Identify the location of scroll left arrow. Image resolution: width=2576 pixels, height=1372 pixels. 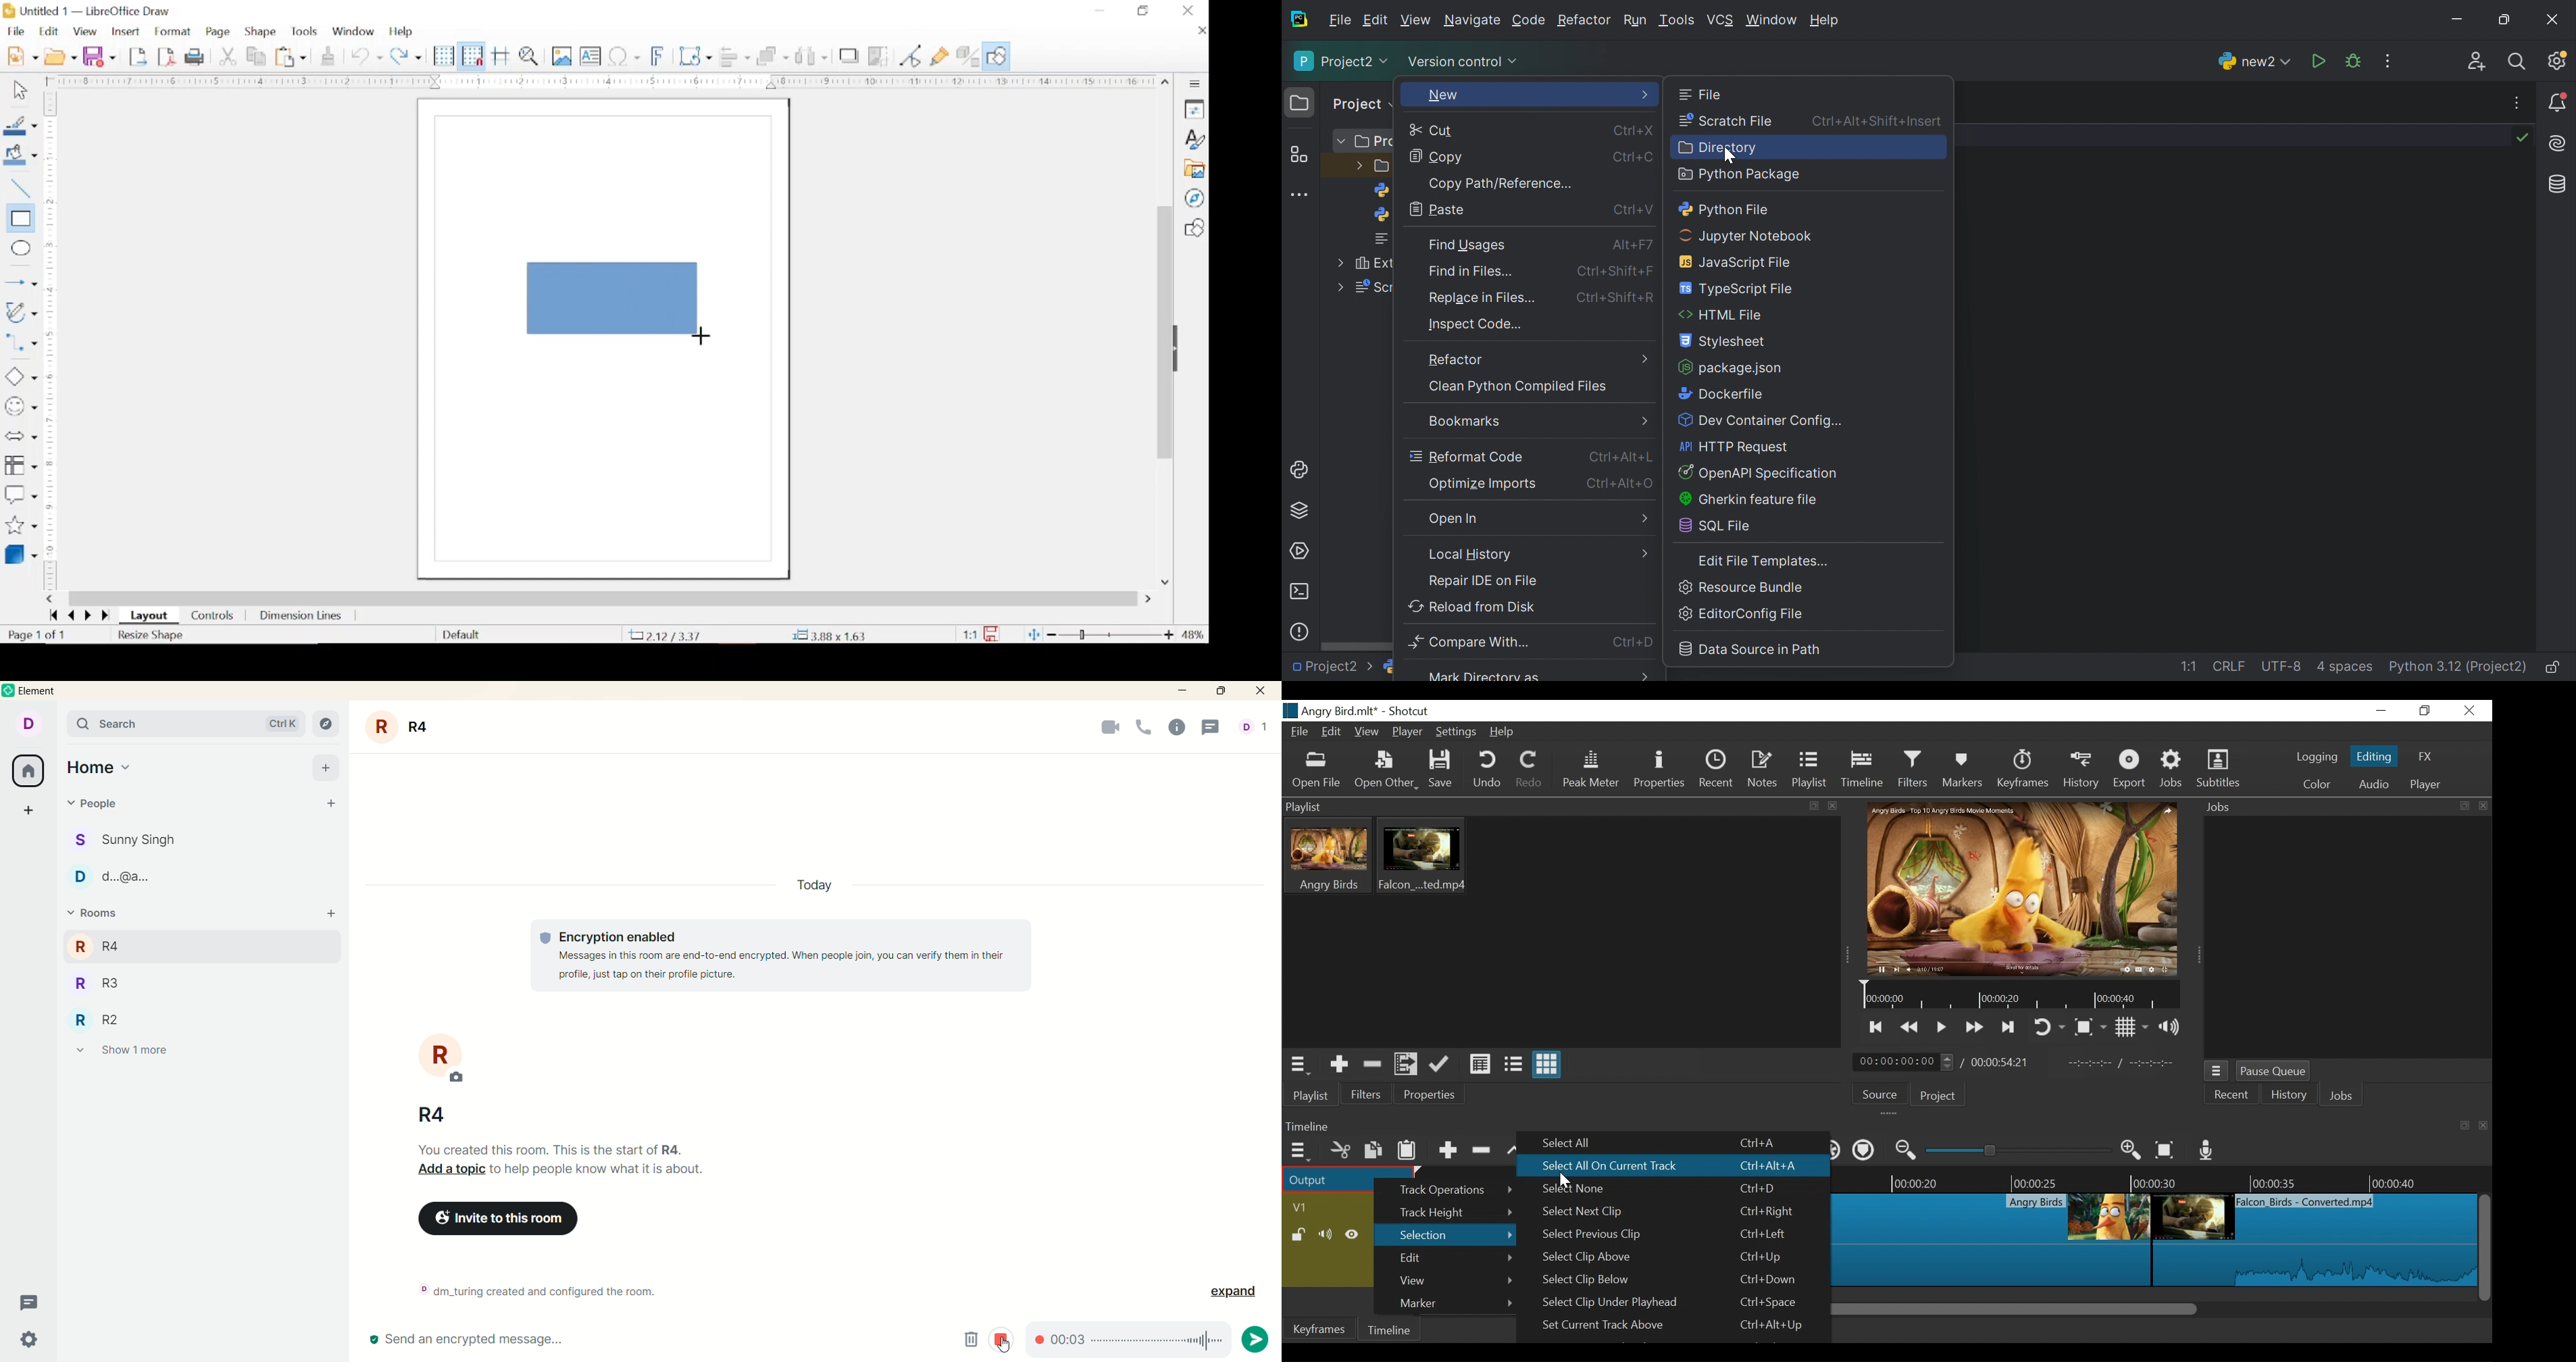
(49, 599).